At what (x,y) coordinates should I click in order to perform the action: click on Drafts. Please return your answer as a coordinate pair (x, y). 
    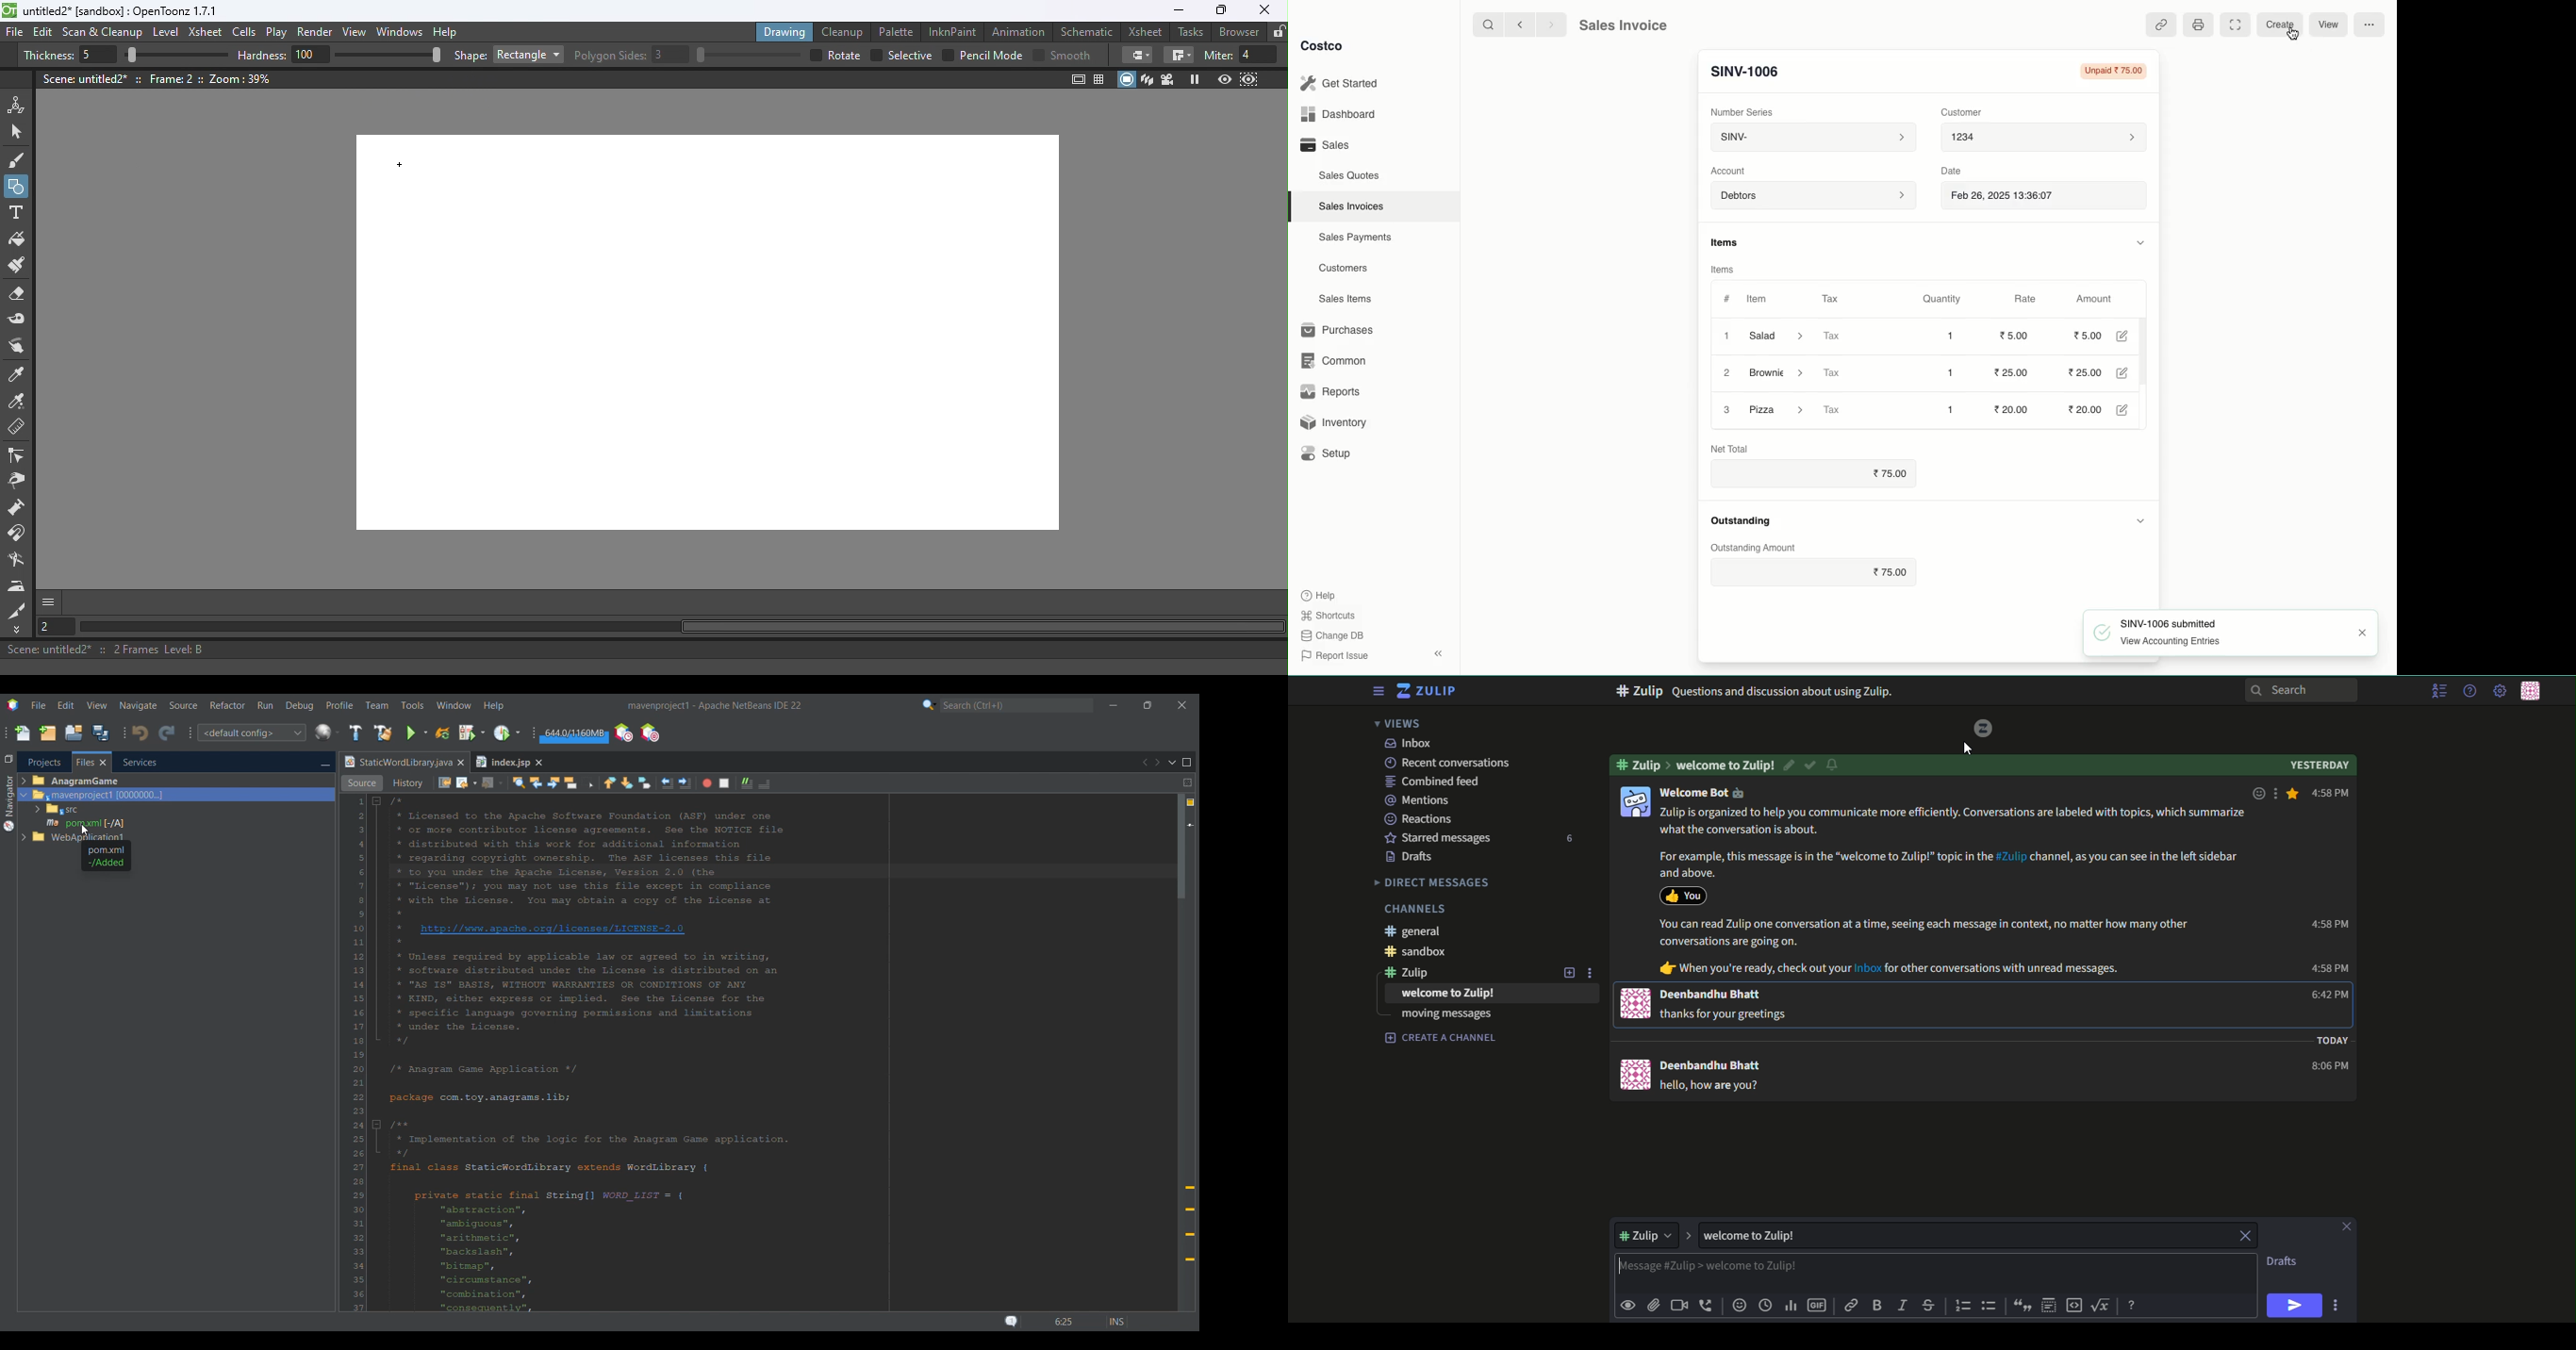
    Looking at the image, I should click on (2283, 1262).